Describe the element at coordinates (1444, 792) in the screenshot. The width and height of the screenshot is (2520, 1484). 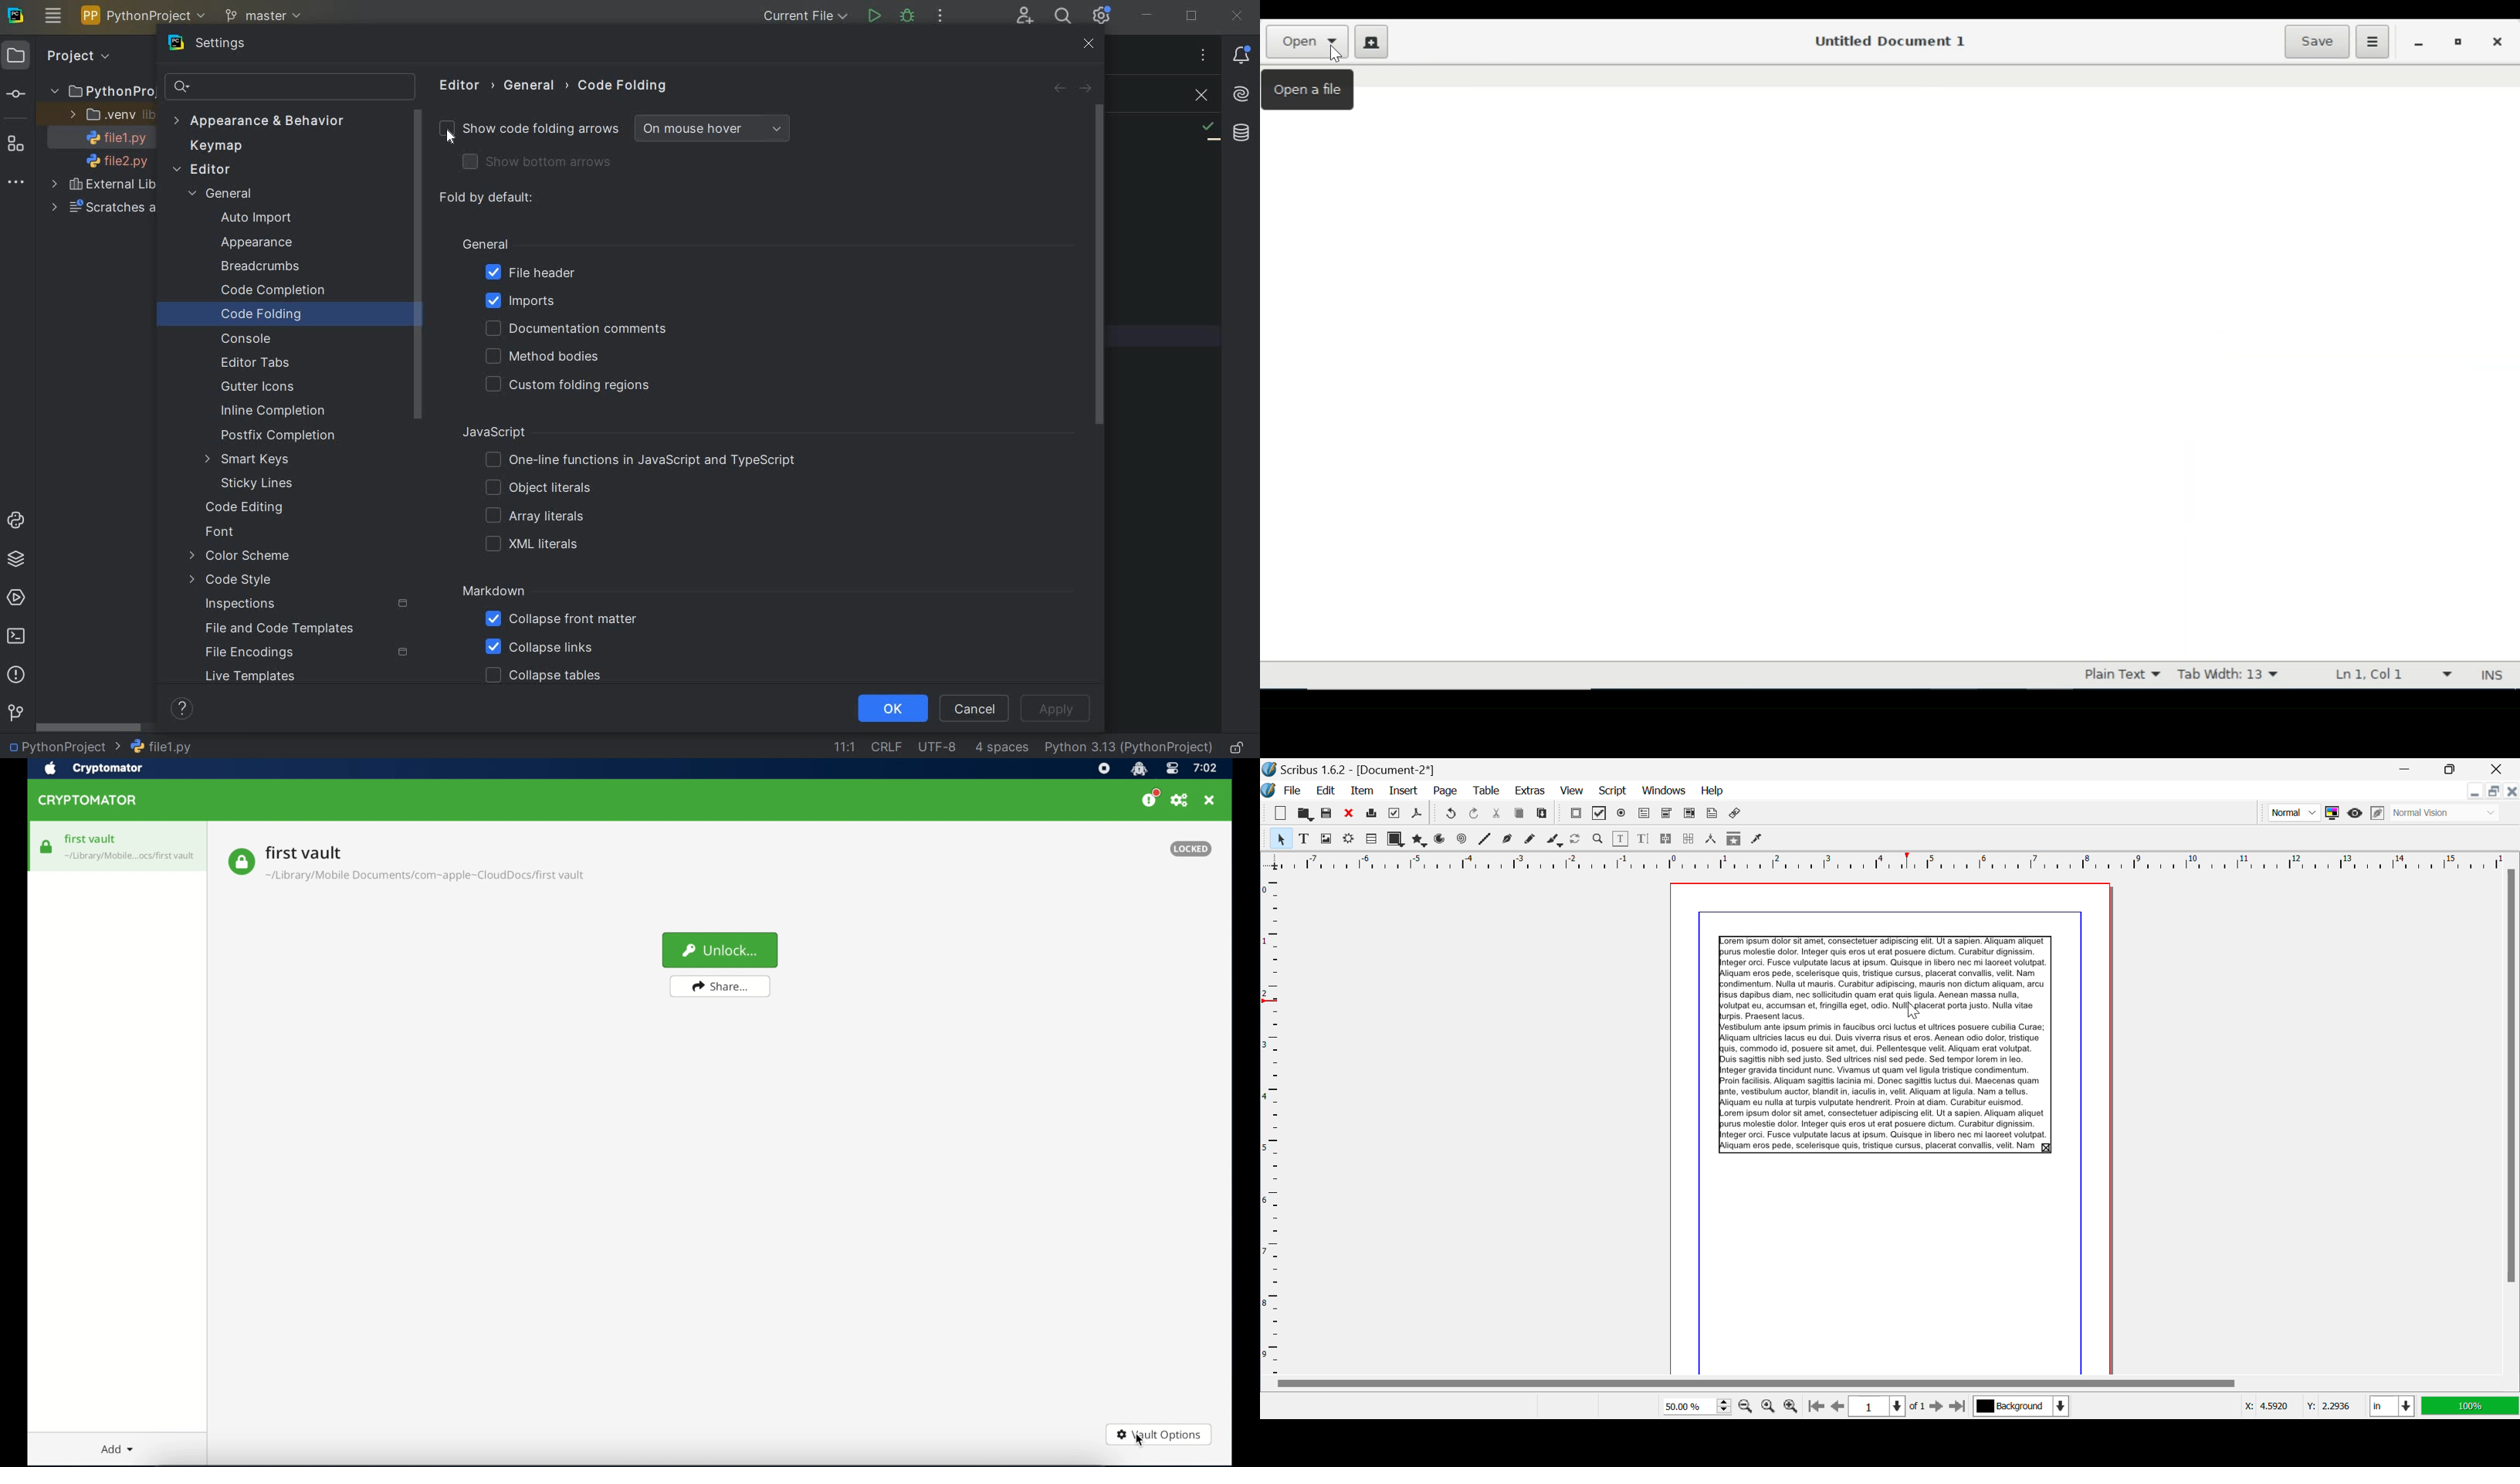
I see `Page` at that location.